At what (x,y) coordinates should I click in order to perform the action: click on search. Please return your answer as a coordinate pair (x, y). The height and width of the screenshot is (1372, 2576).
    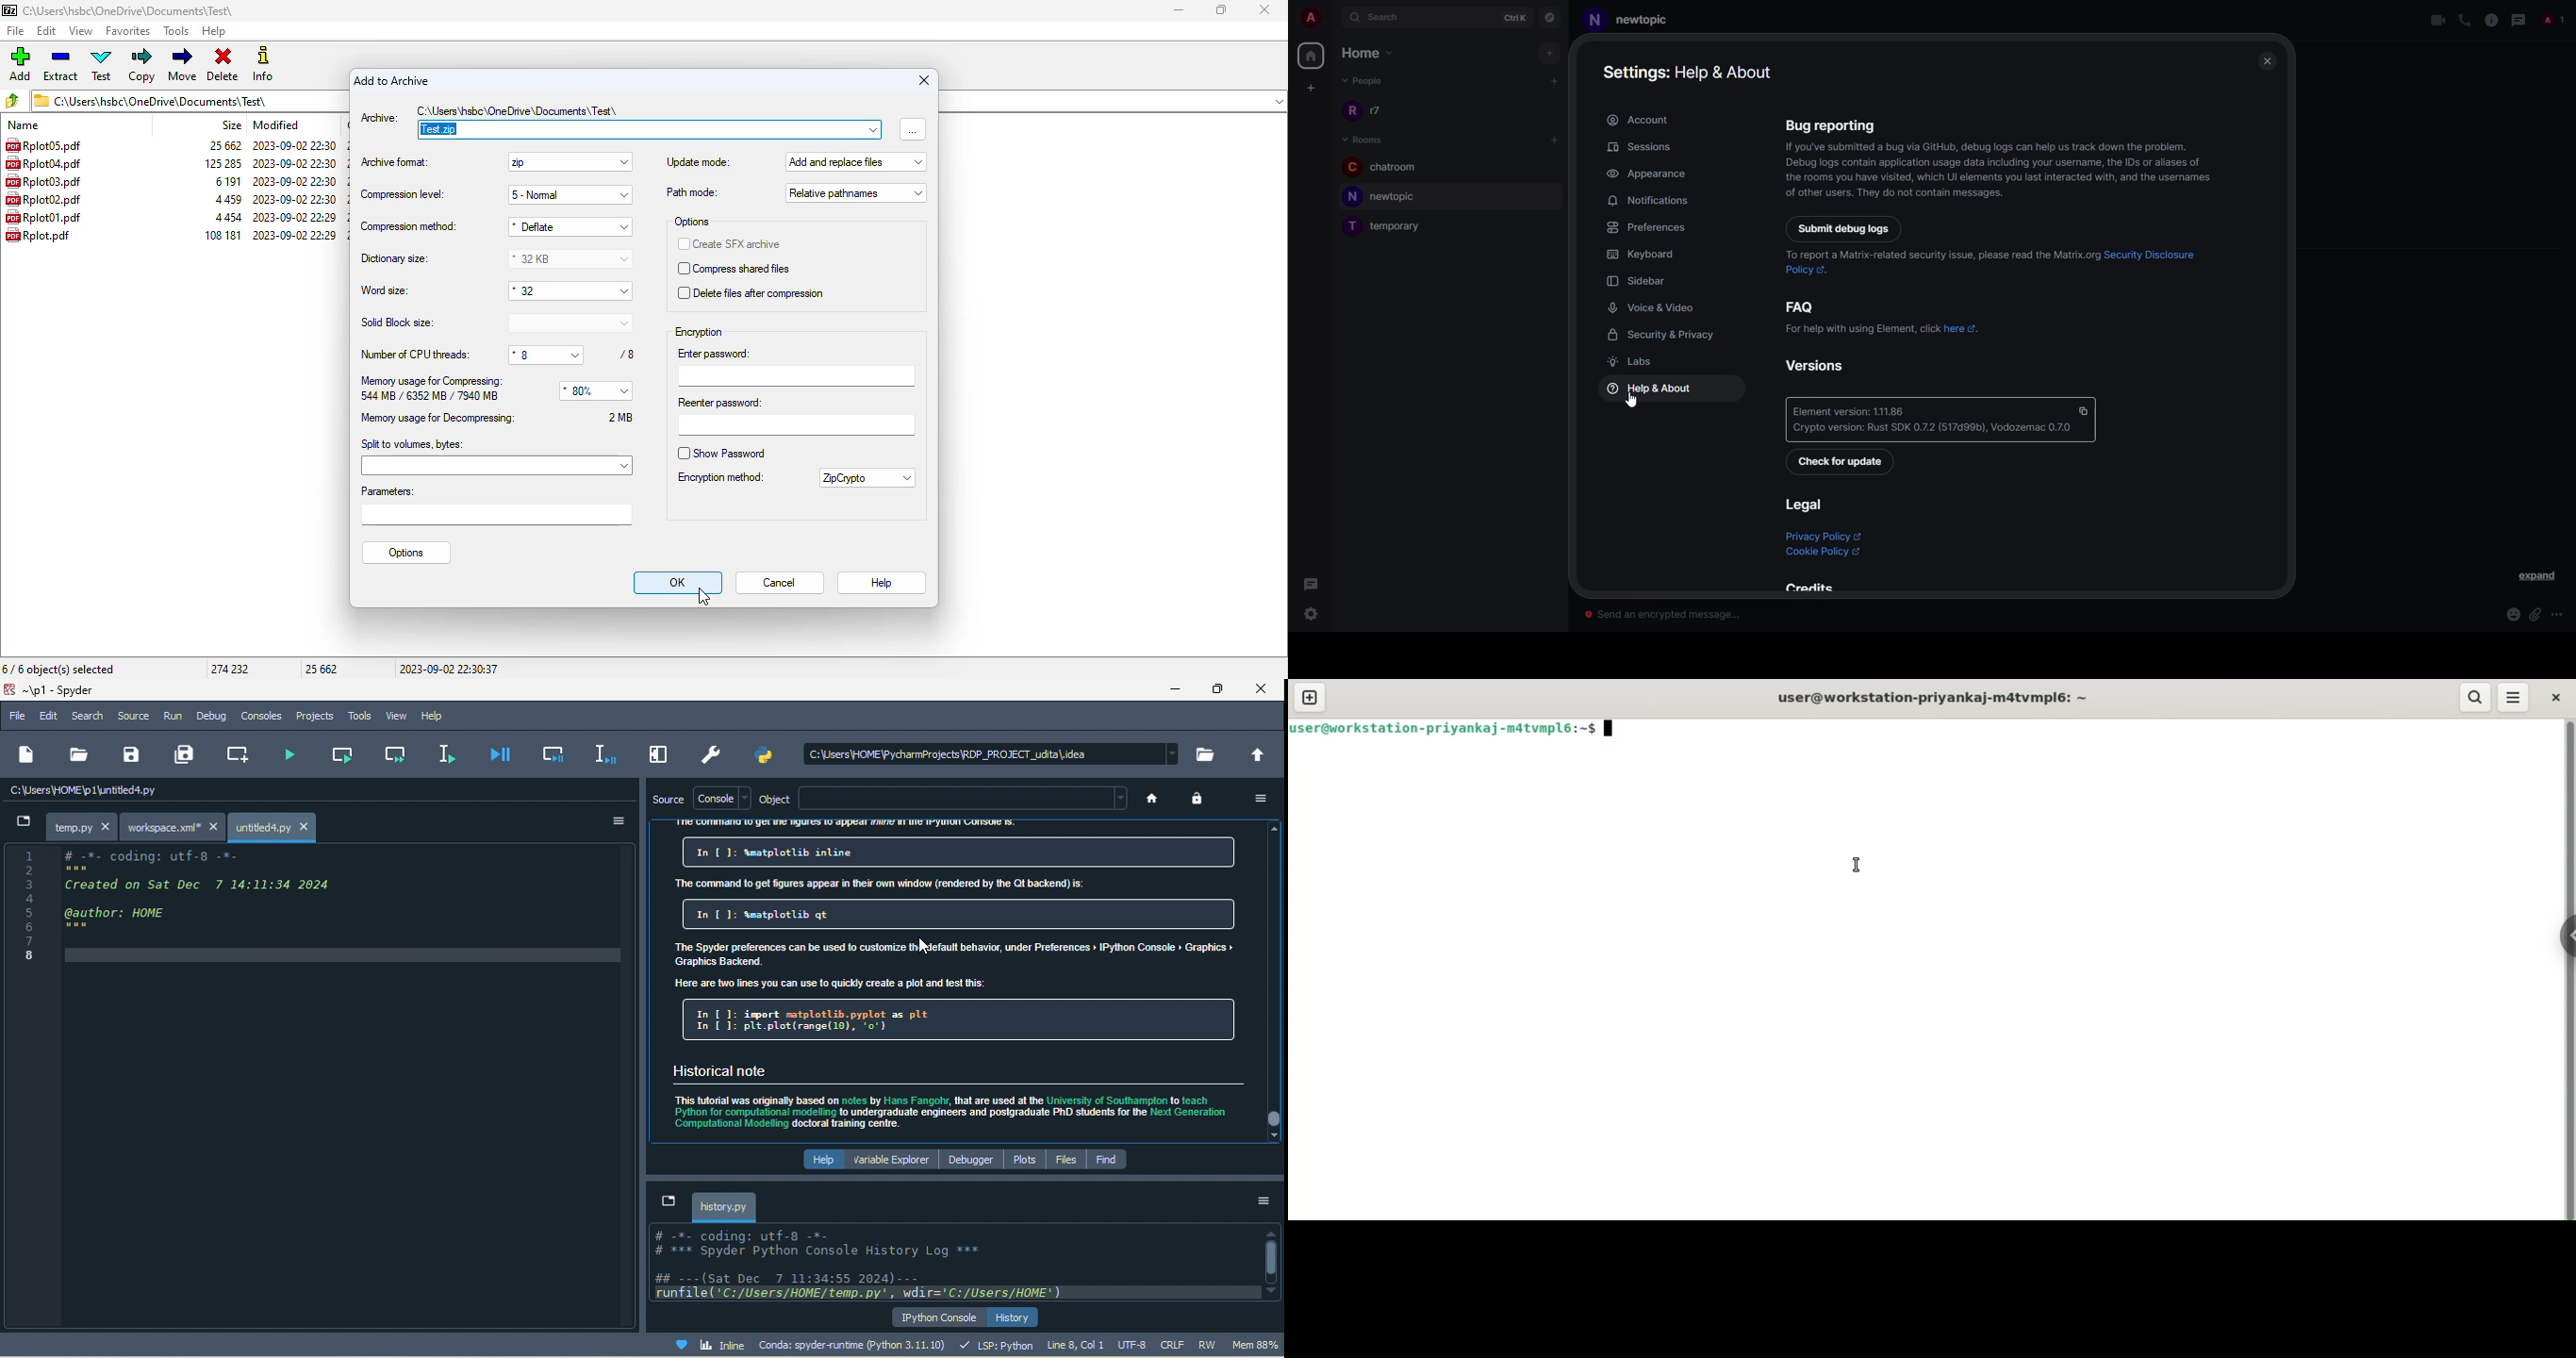
    Looking at the image, I should click on (95, 718).